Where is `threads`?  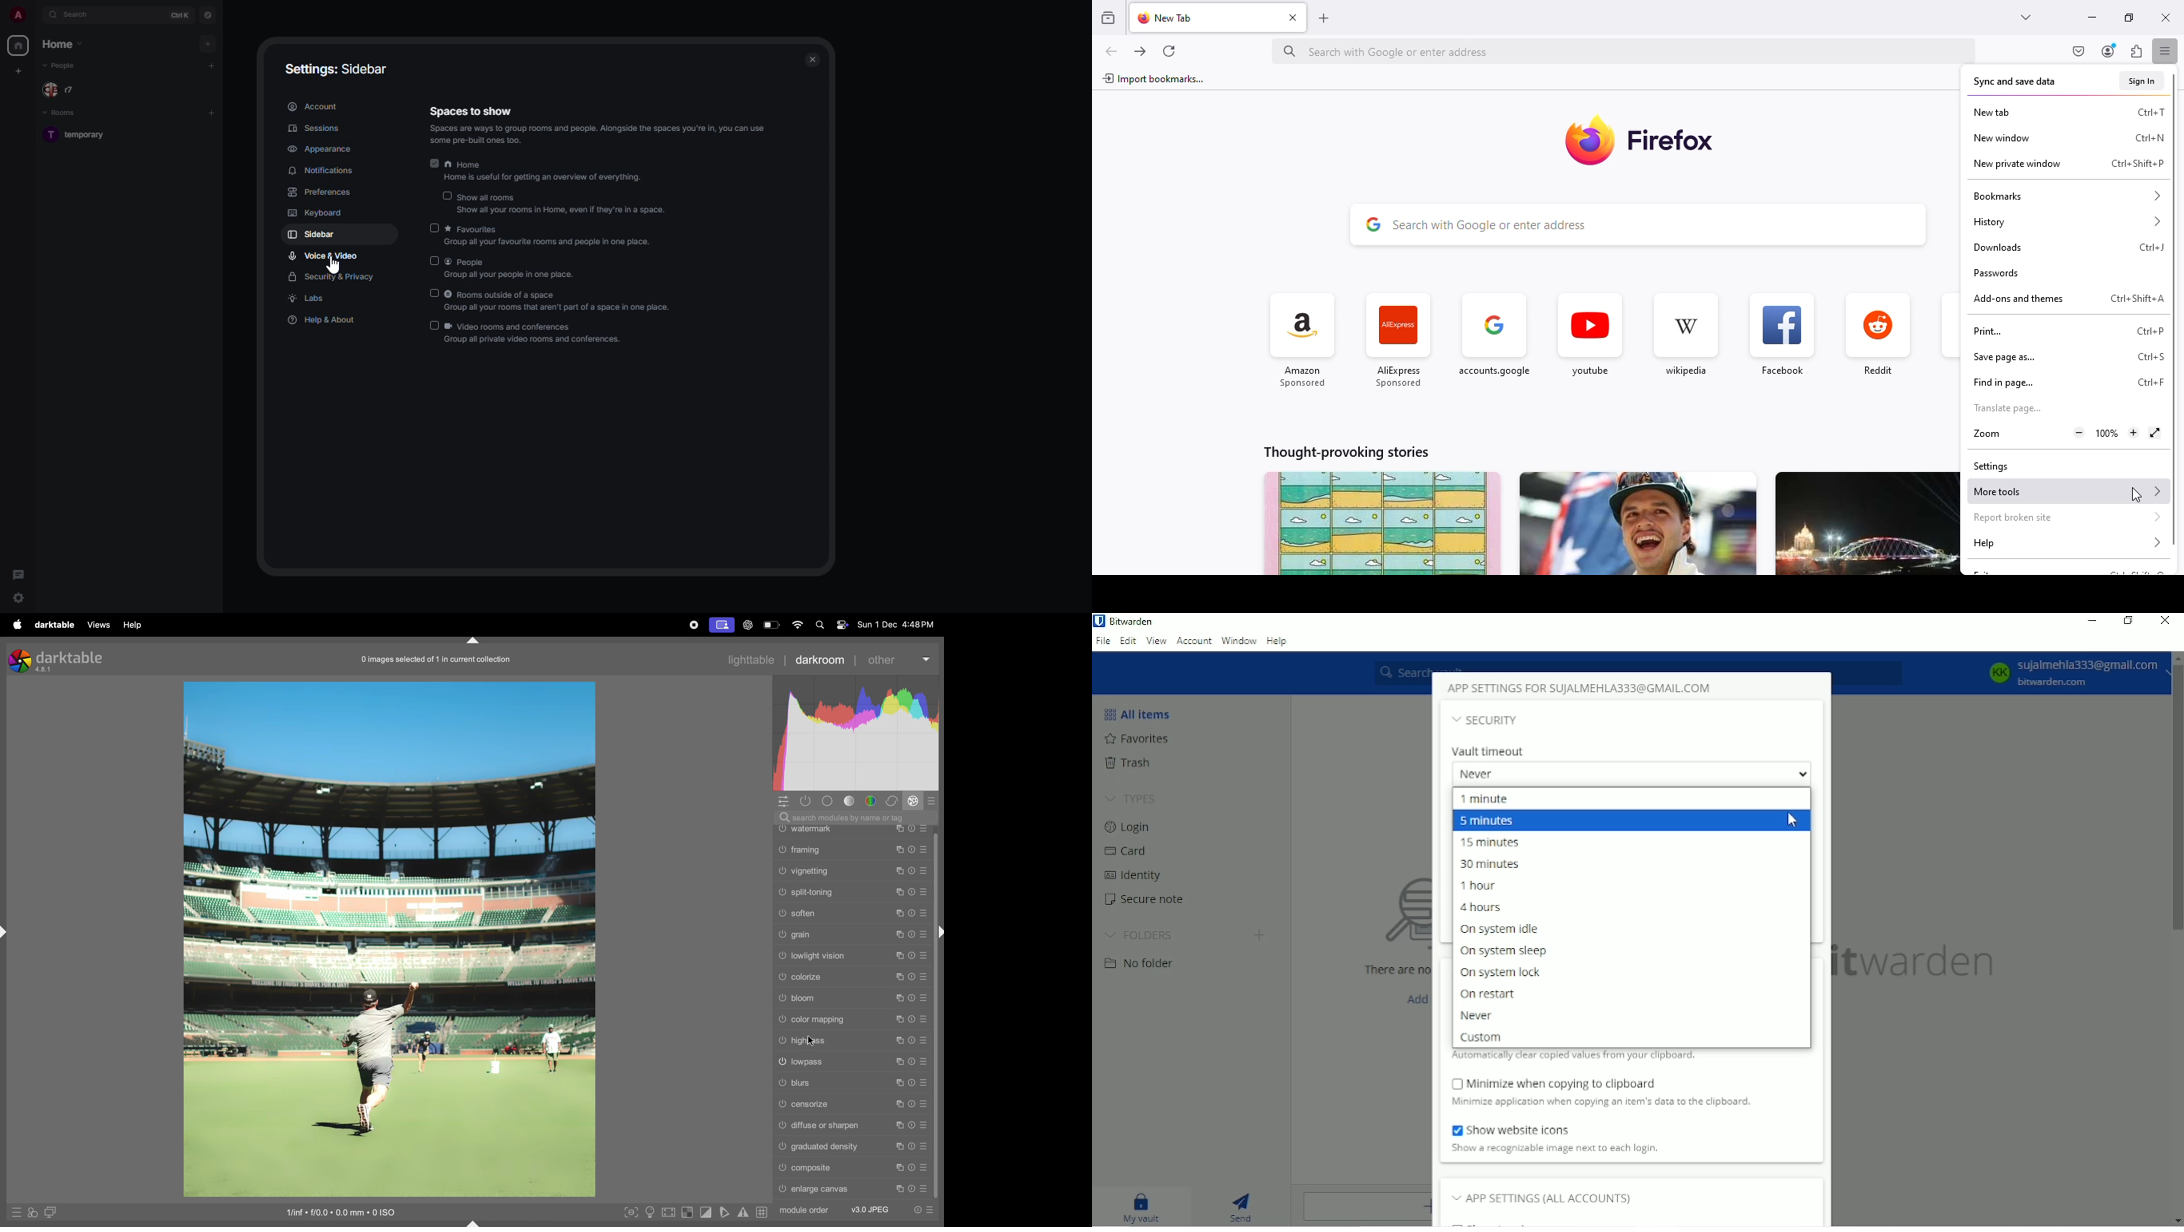 threads is located at coordinates (18, 572).